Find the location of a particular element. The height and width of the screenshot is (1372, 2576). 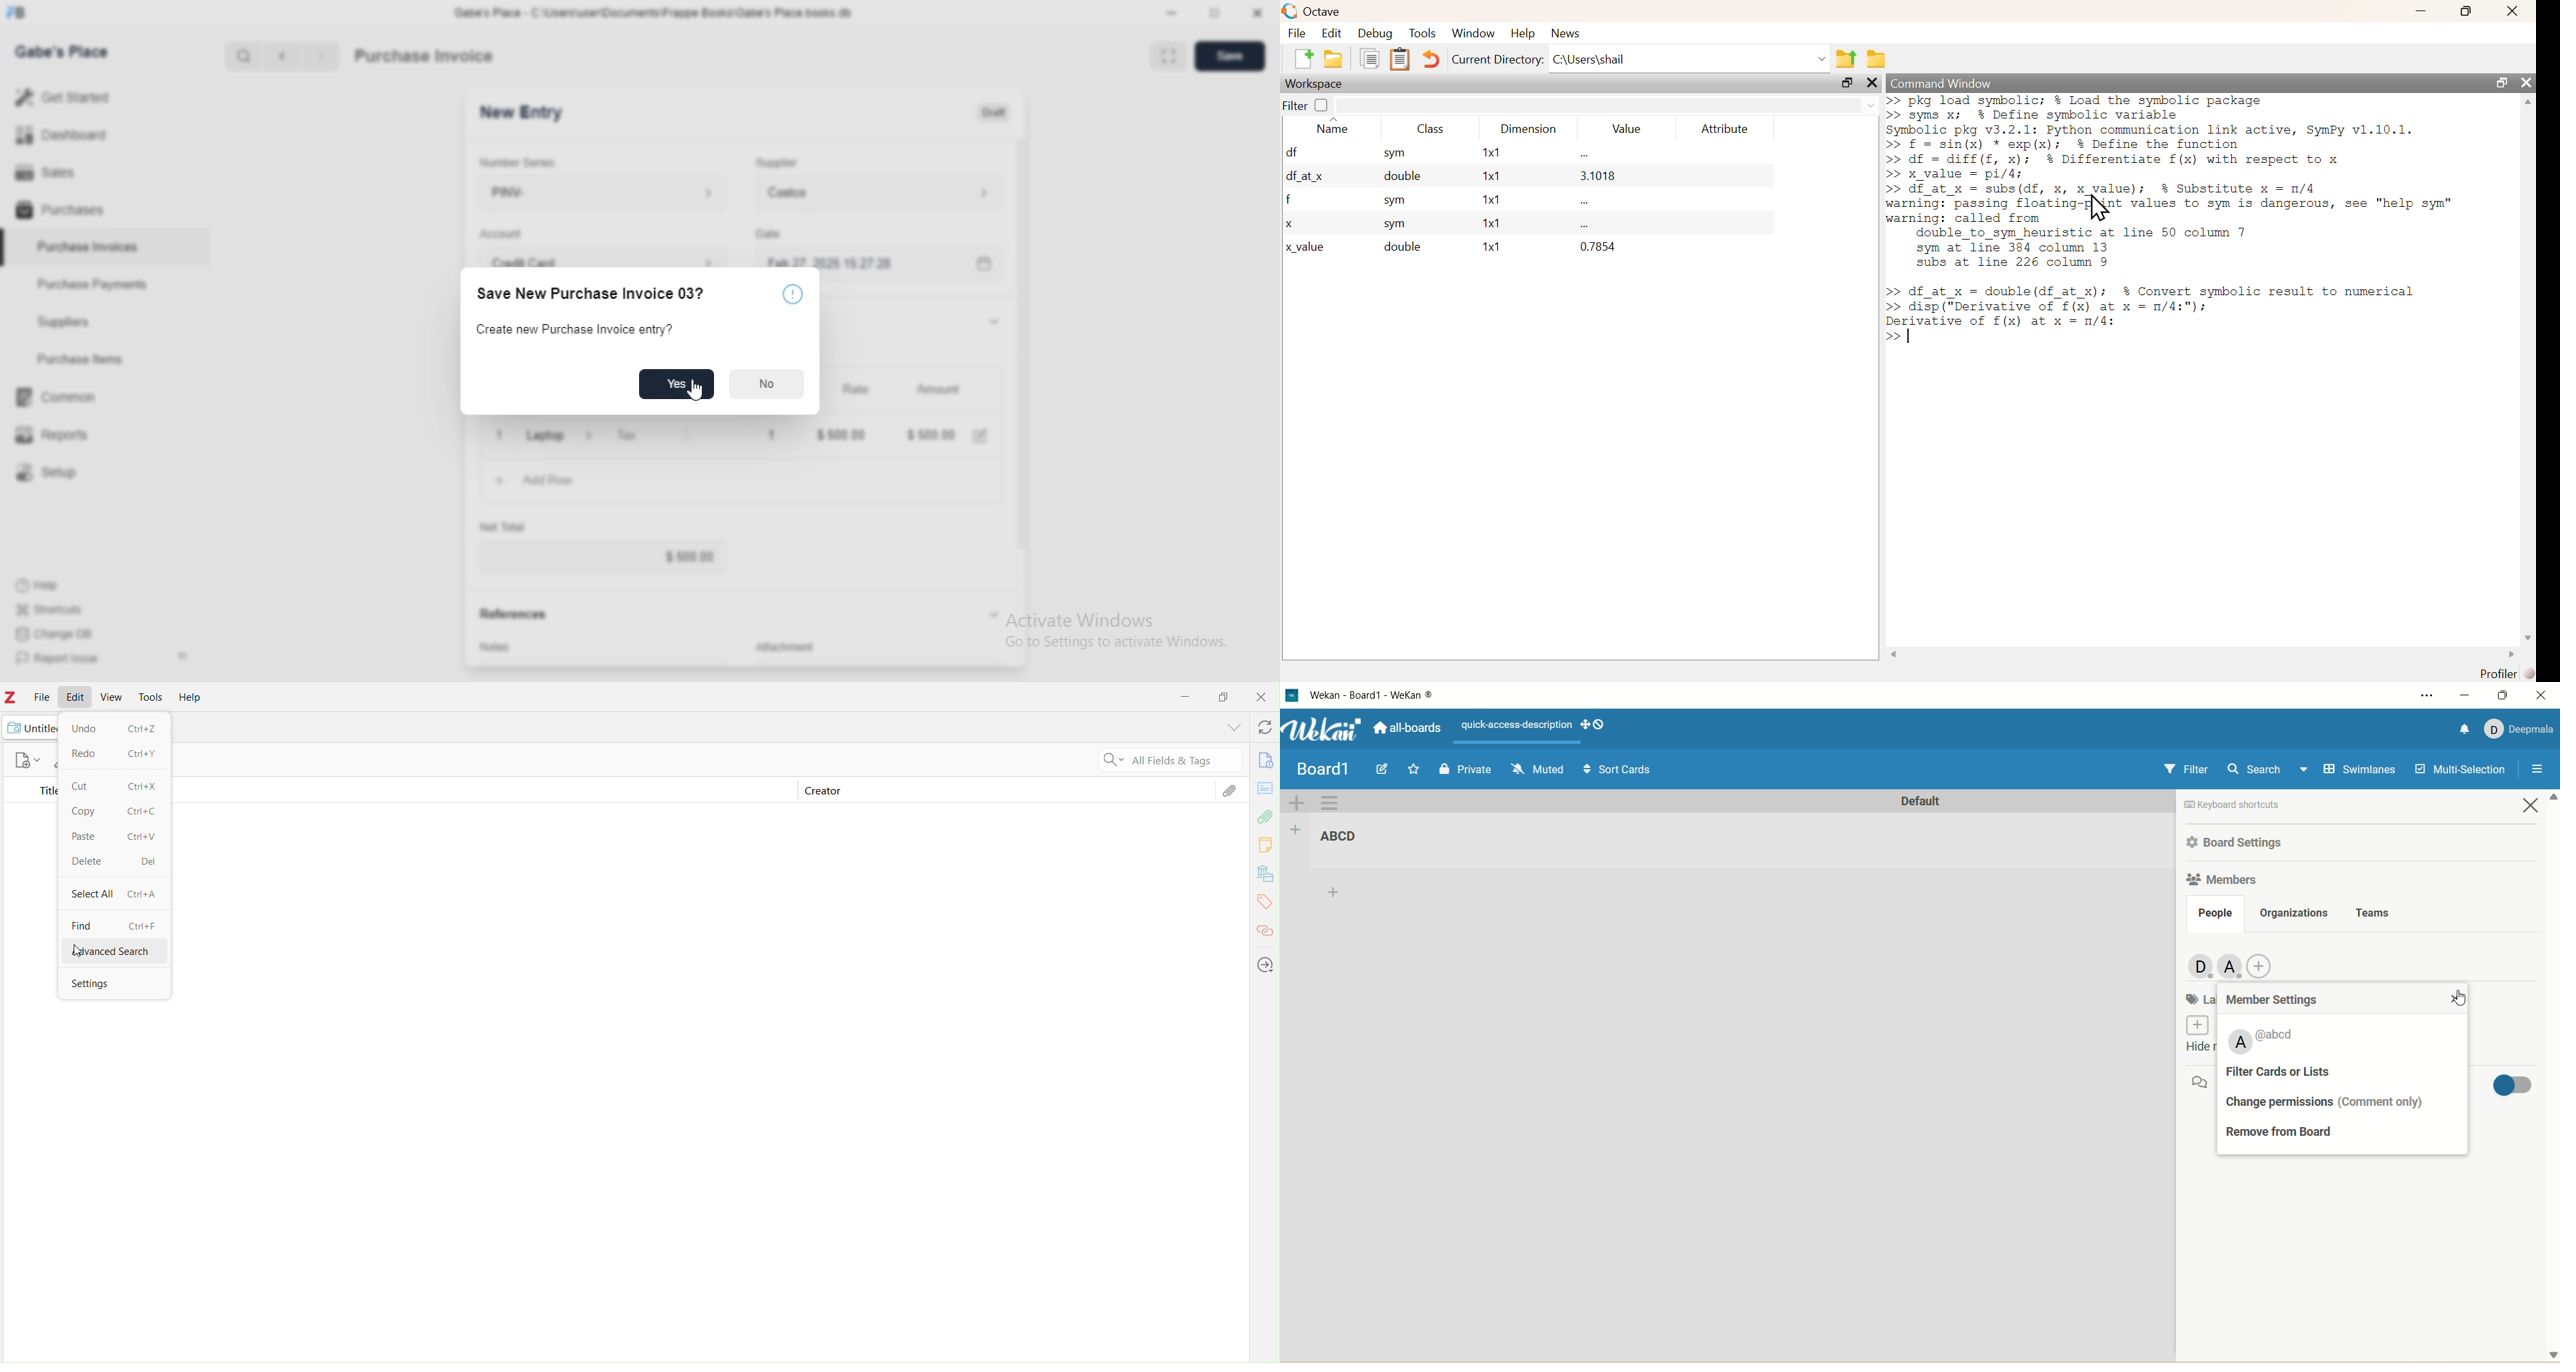

Number Series is located at coordinates (518, 163).